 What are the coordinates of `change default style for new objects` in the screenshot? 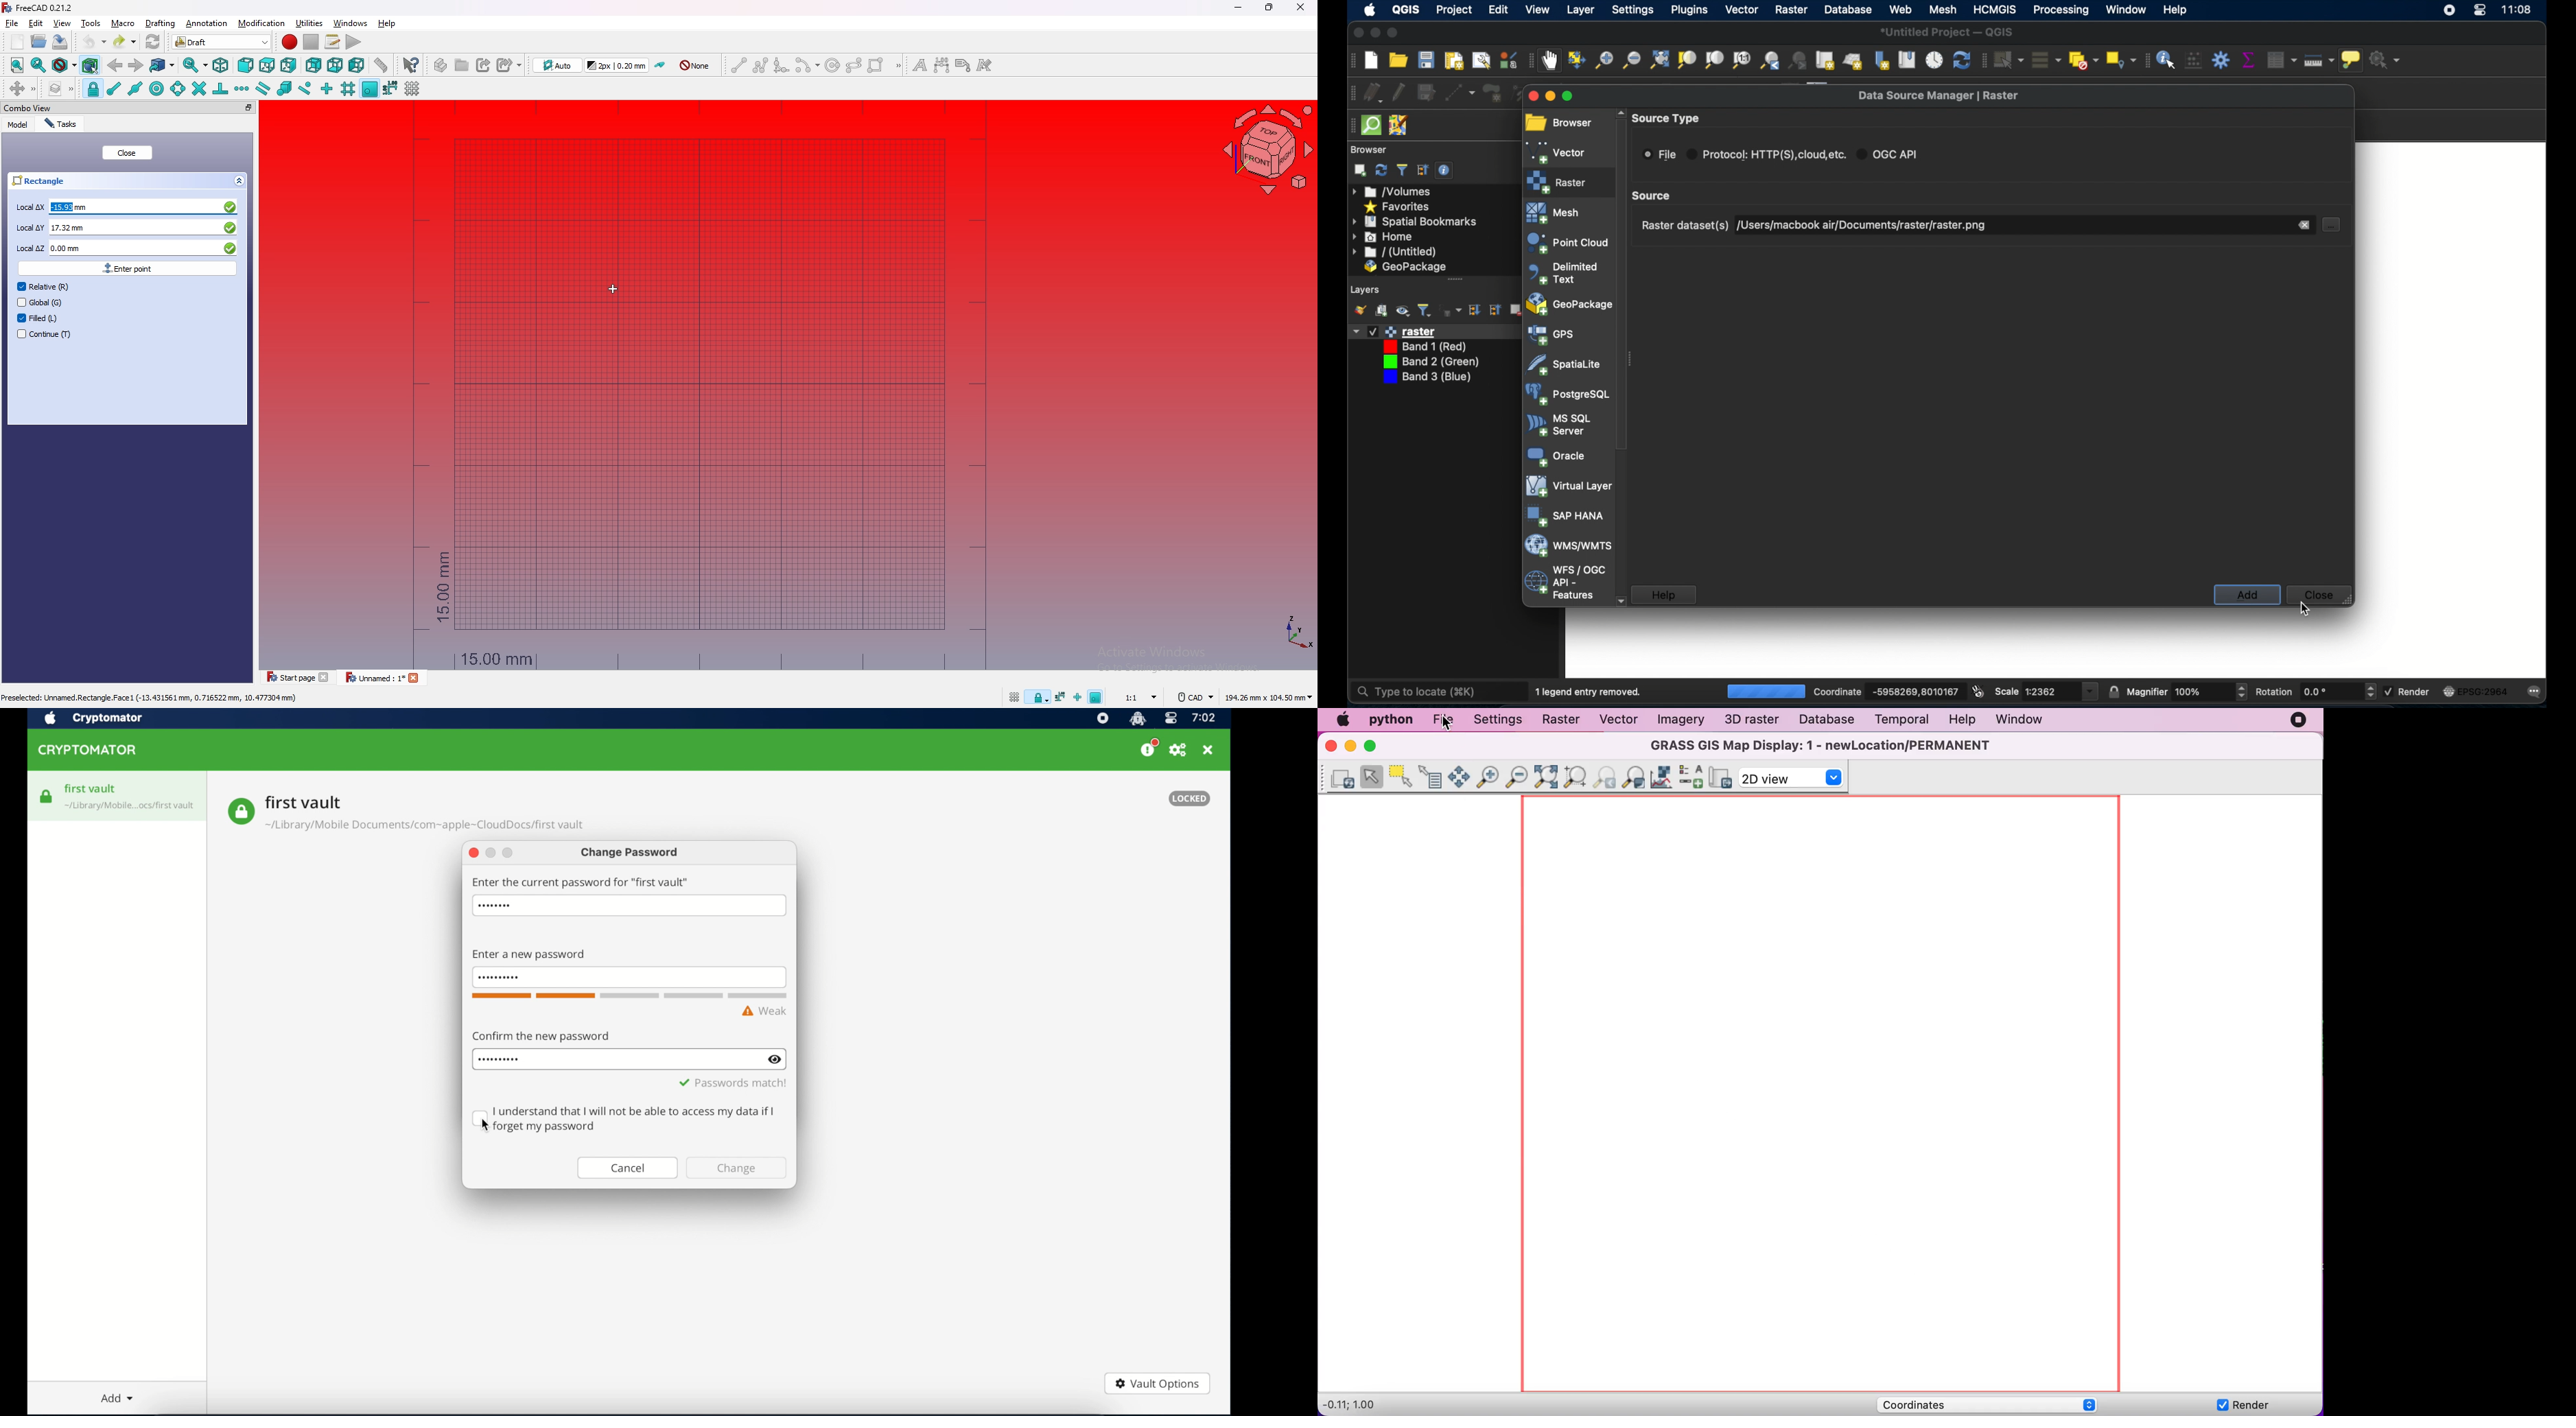 It's located at (618, 64).